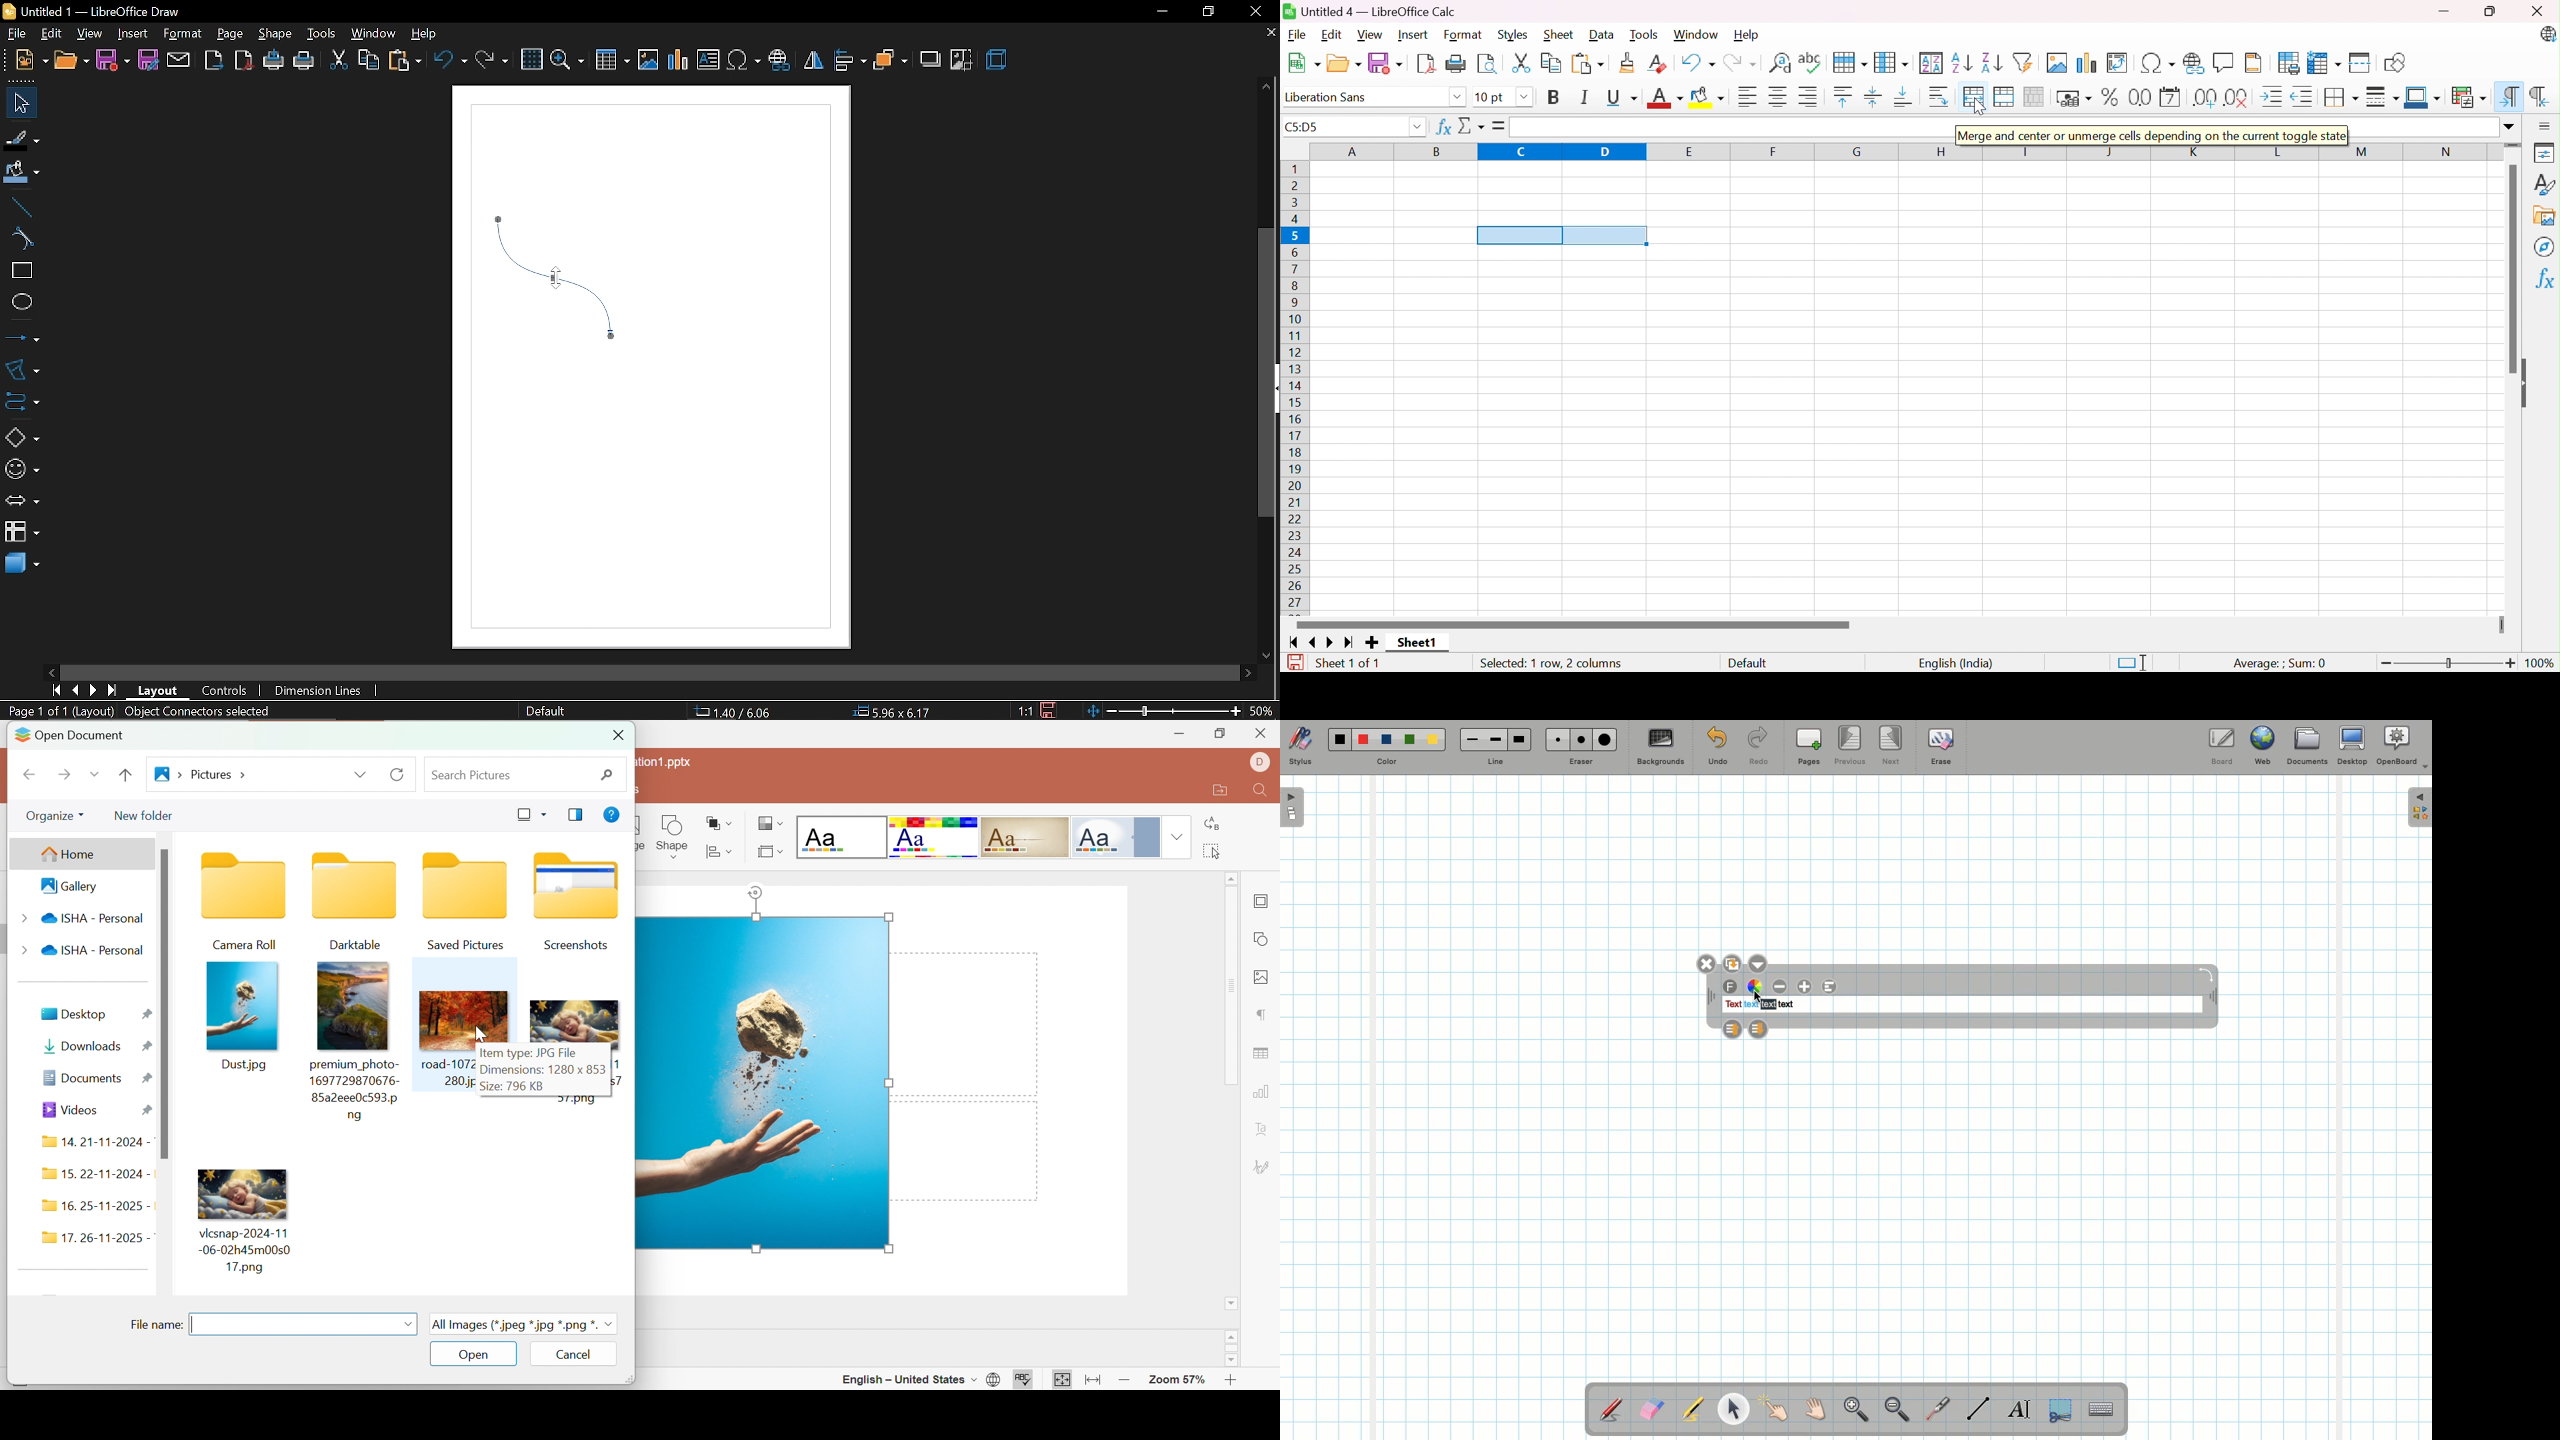  I want to click on Drop Down, so click(22, 917).